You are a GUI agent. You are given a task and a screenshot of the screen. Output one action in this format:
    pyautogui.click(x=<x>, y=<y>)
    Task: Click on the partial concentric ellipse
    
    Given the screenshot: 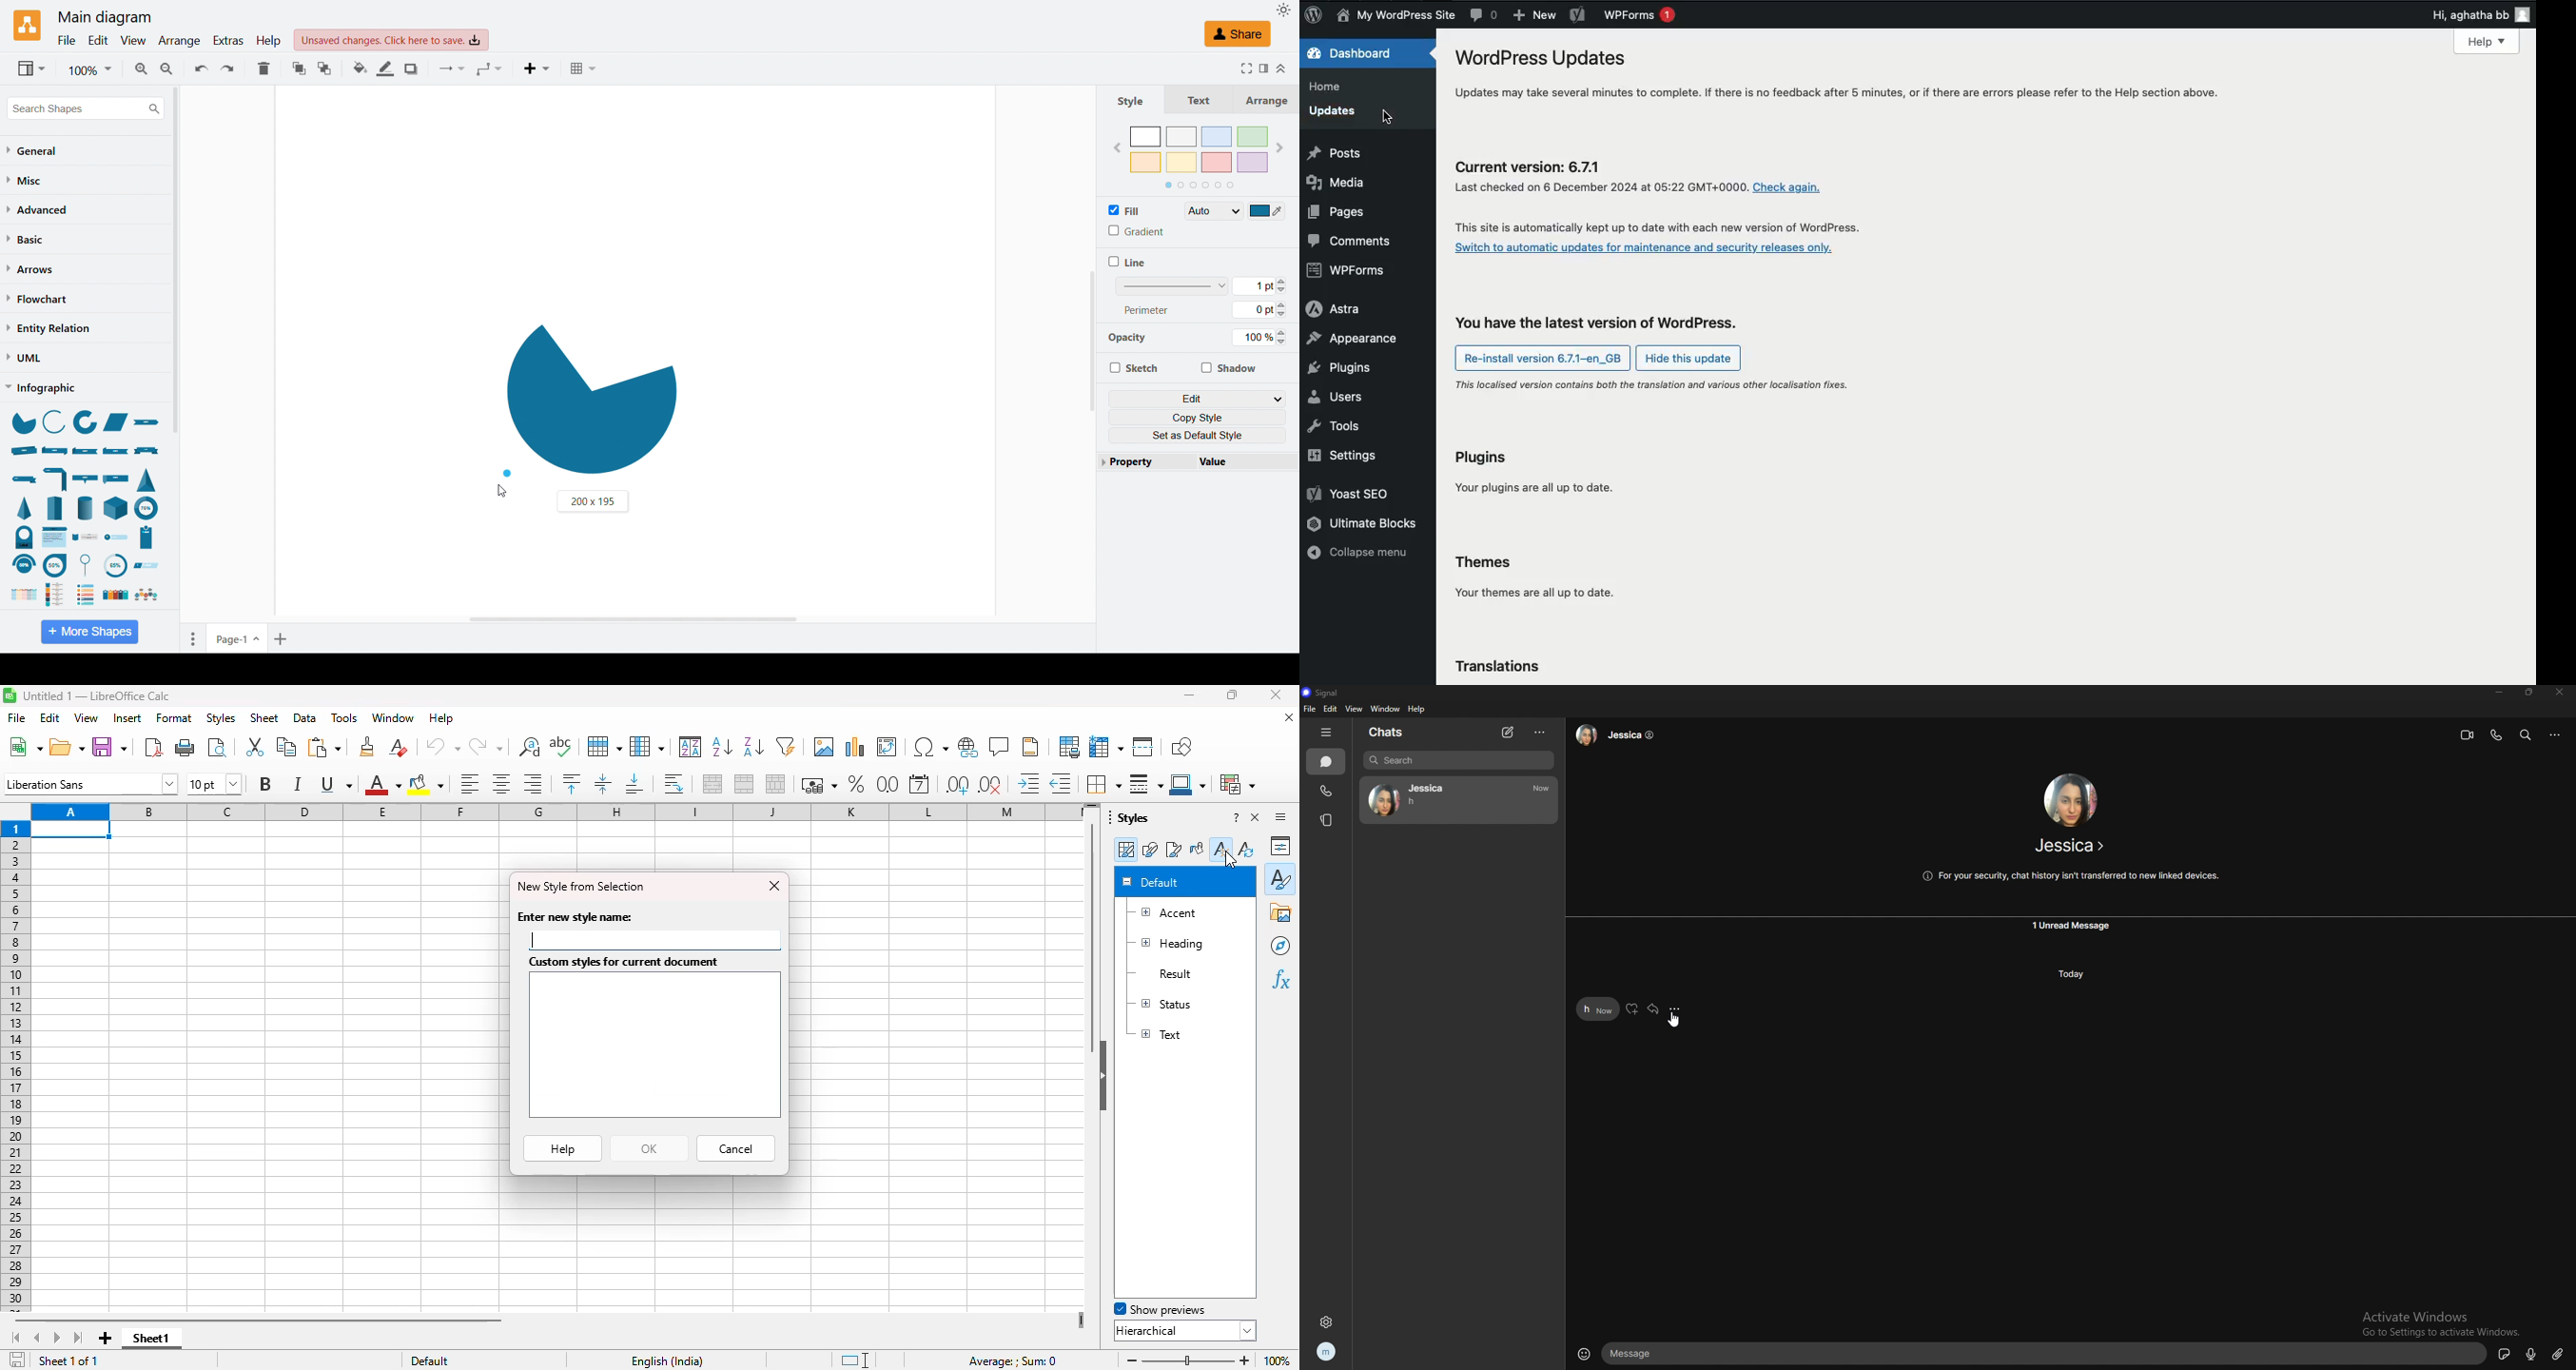 What is the action you would take?
    pyautogui.click(x=86, y=424)
    